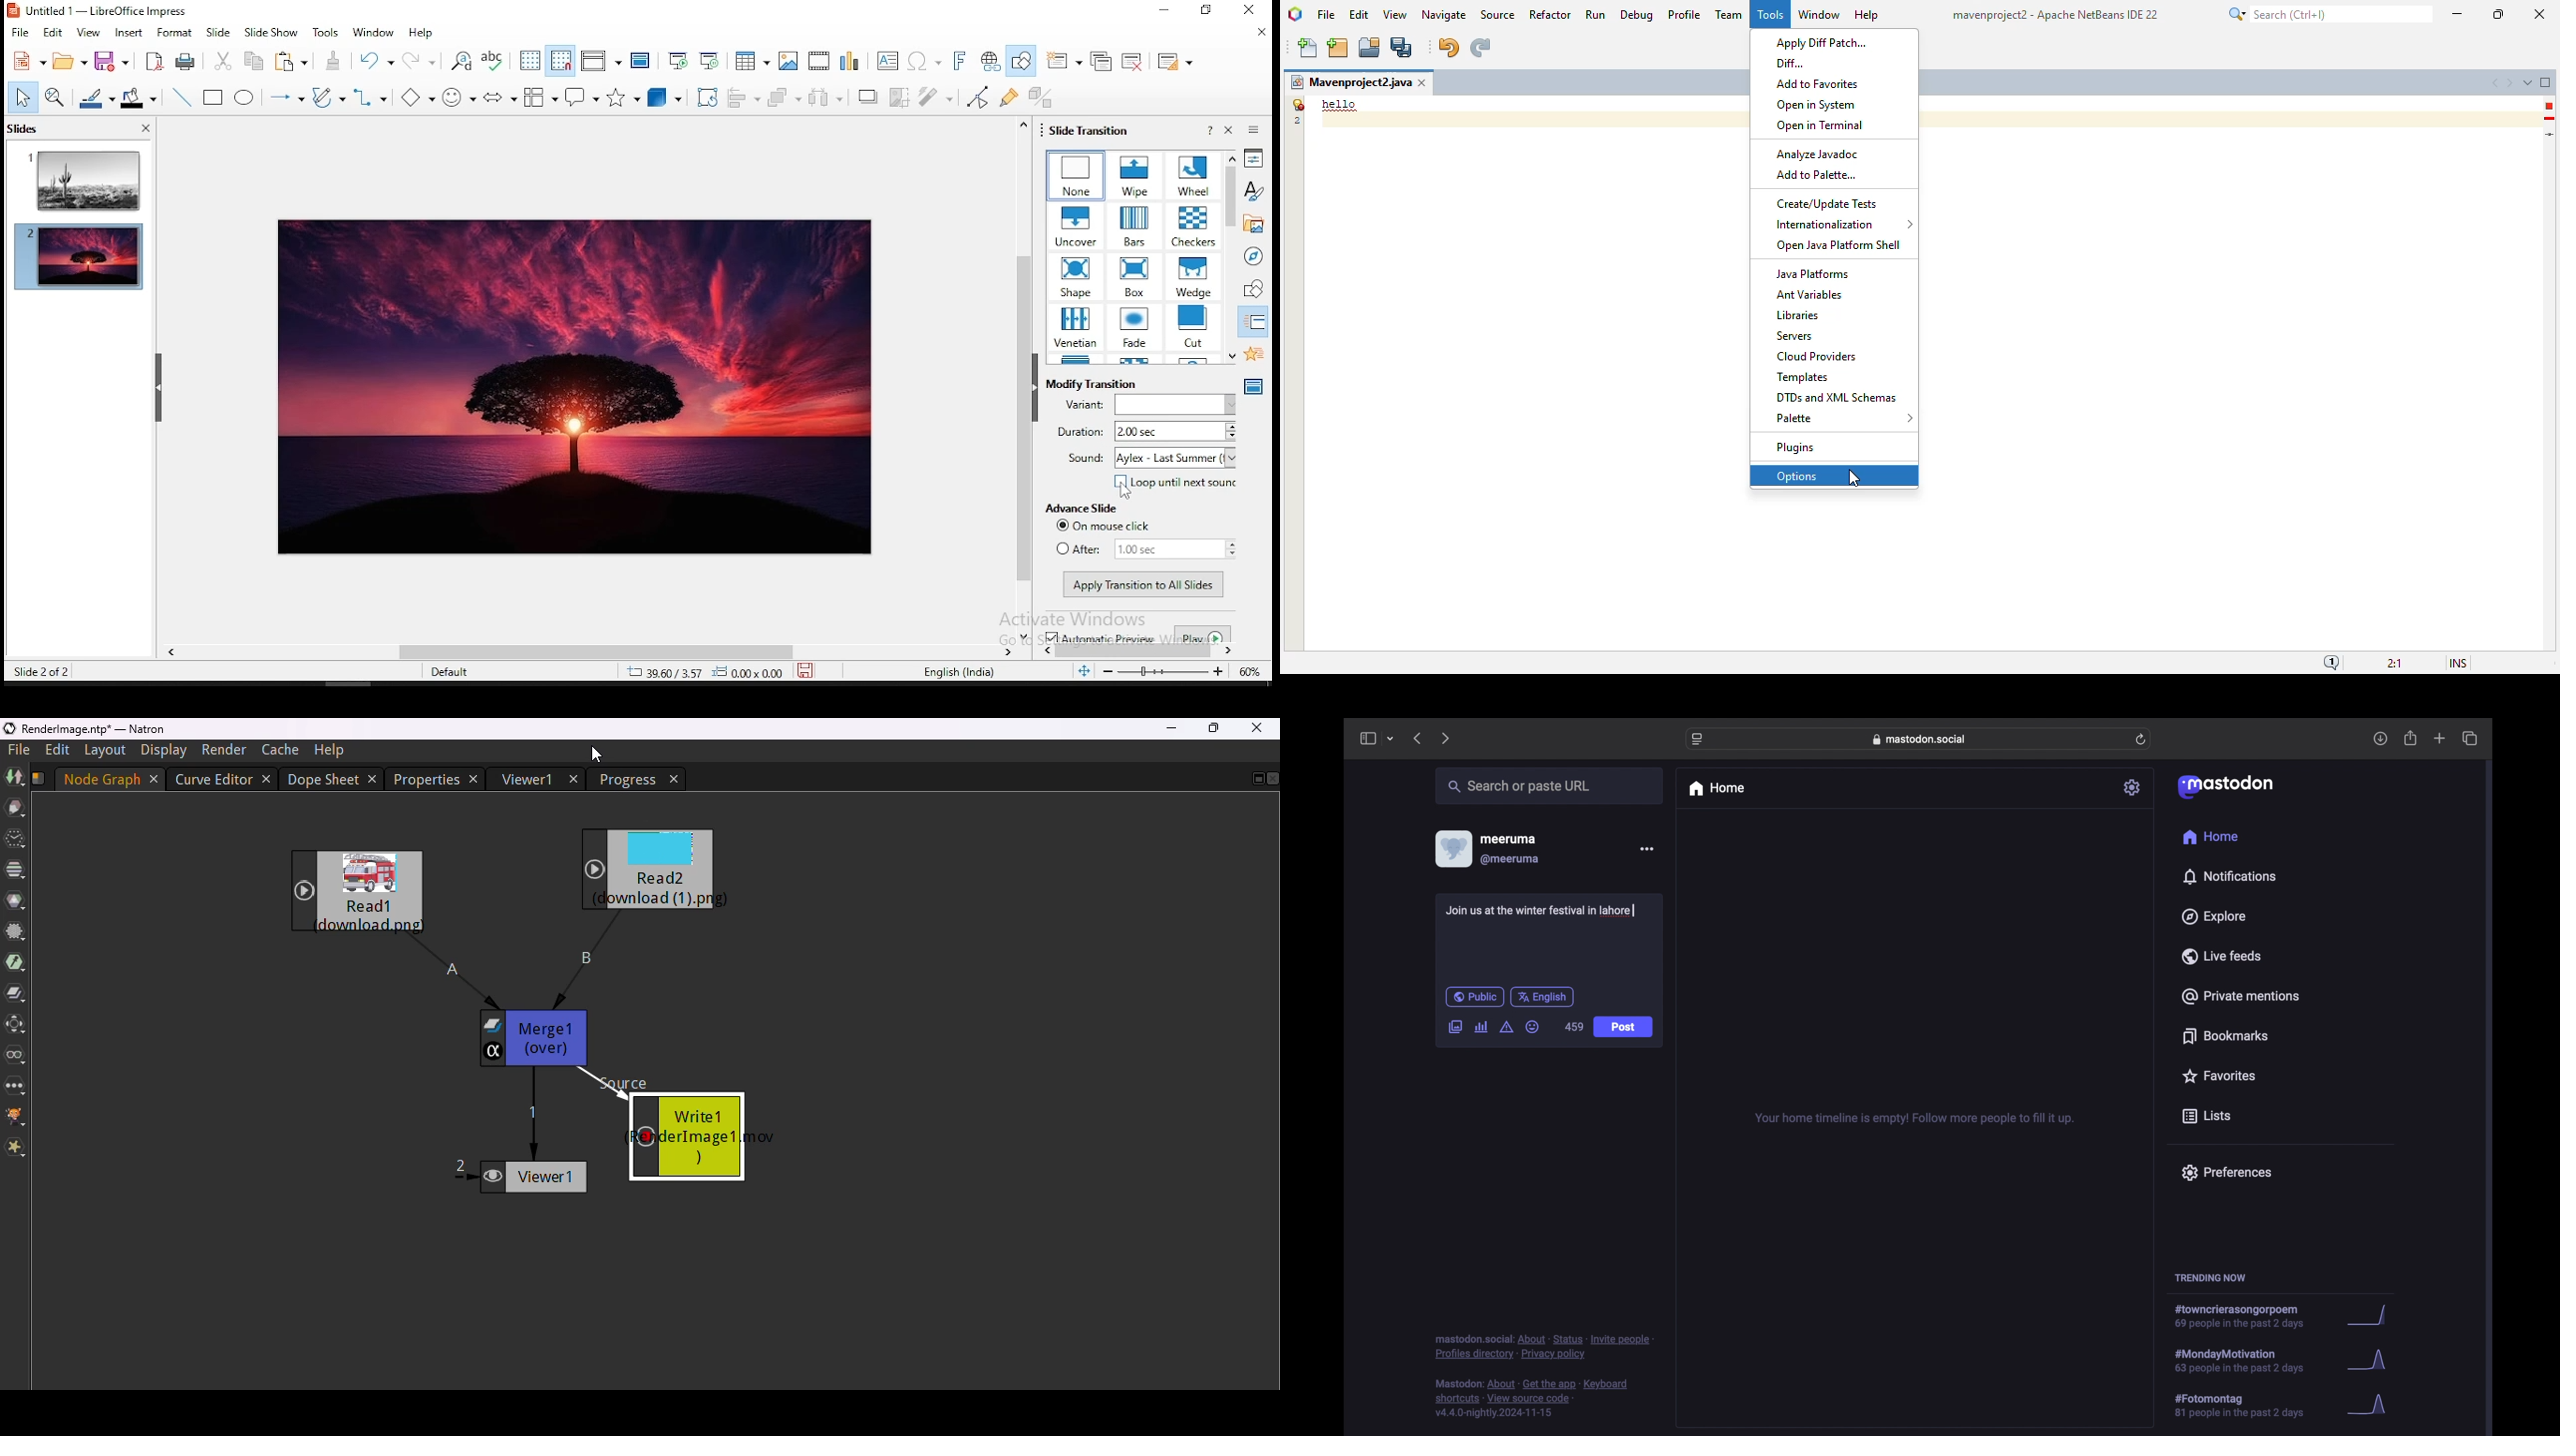 This screenshot has width=2576, height=1456. I want to click on slide2 , so click(79, 258).